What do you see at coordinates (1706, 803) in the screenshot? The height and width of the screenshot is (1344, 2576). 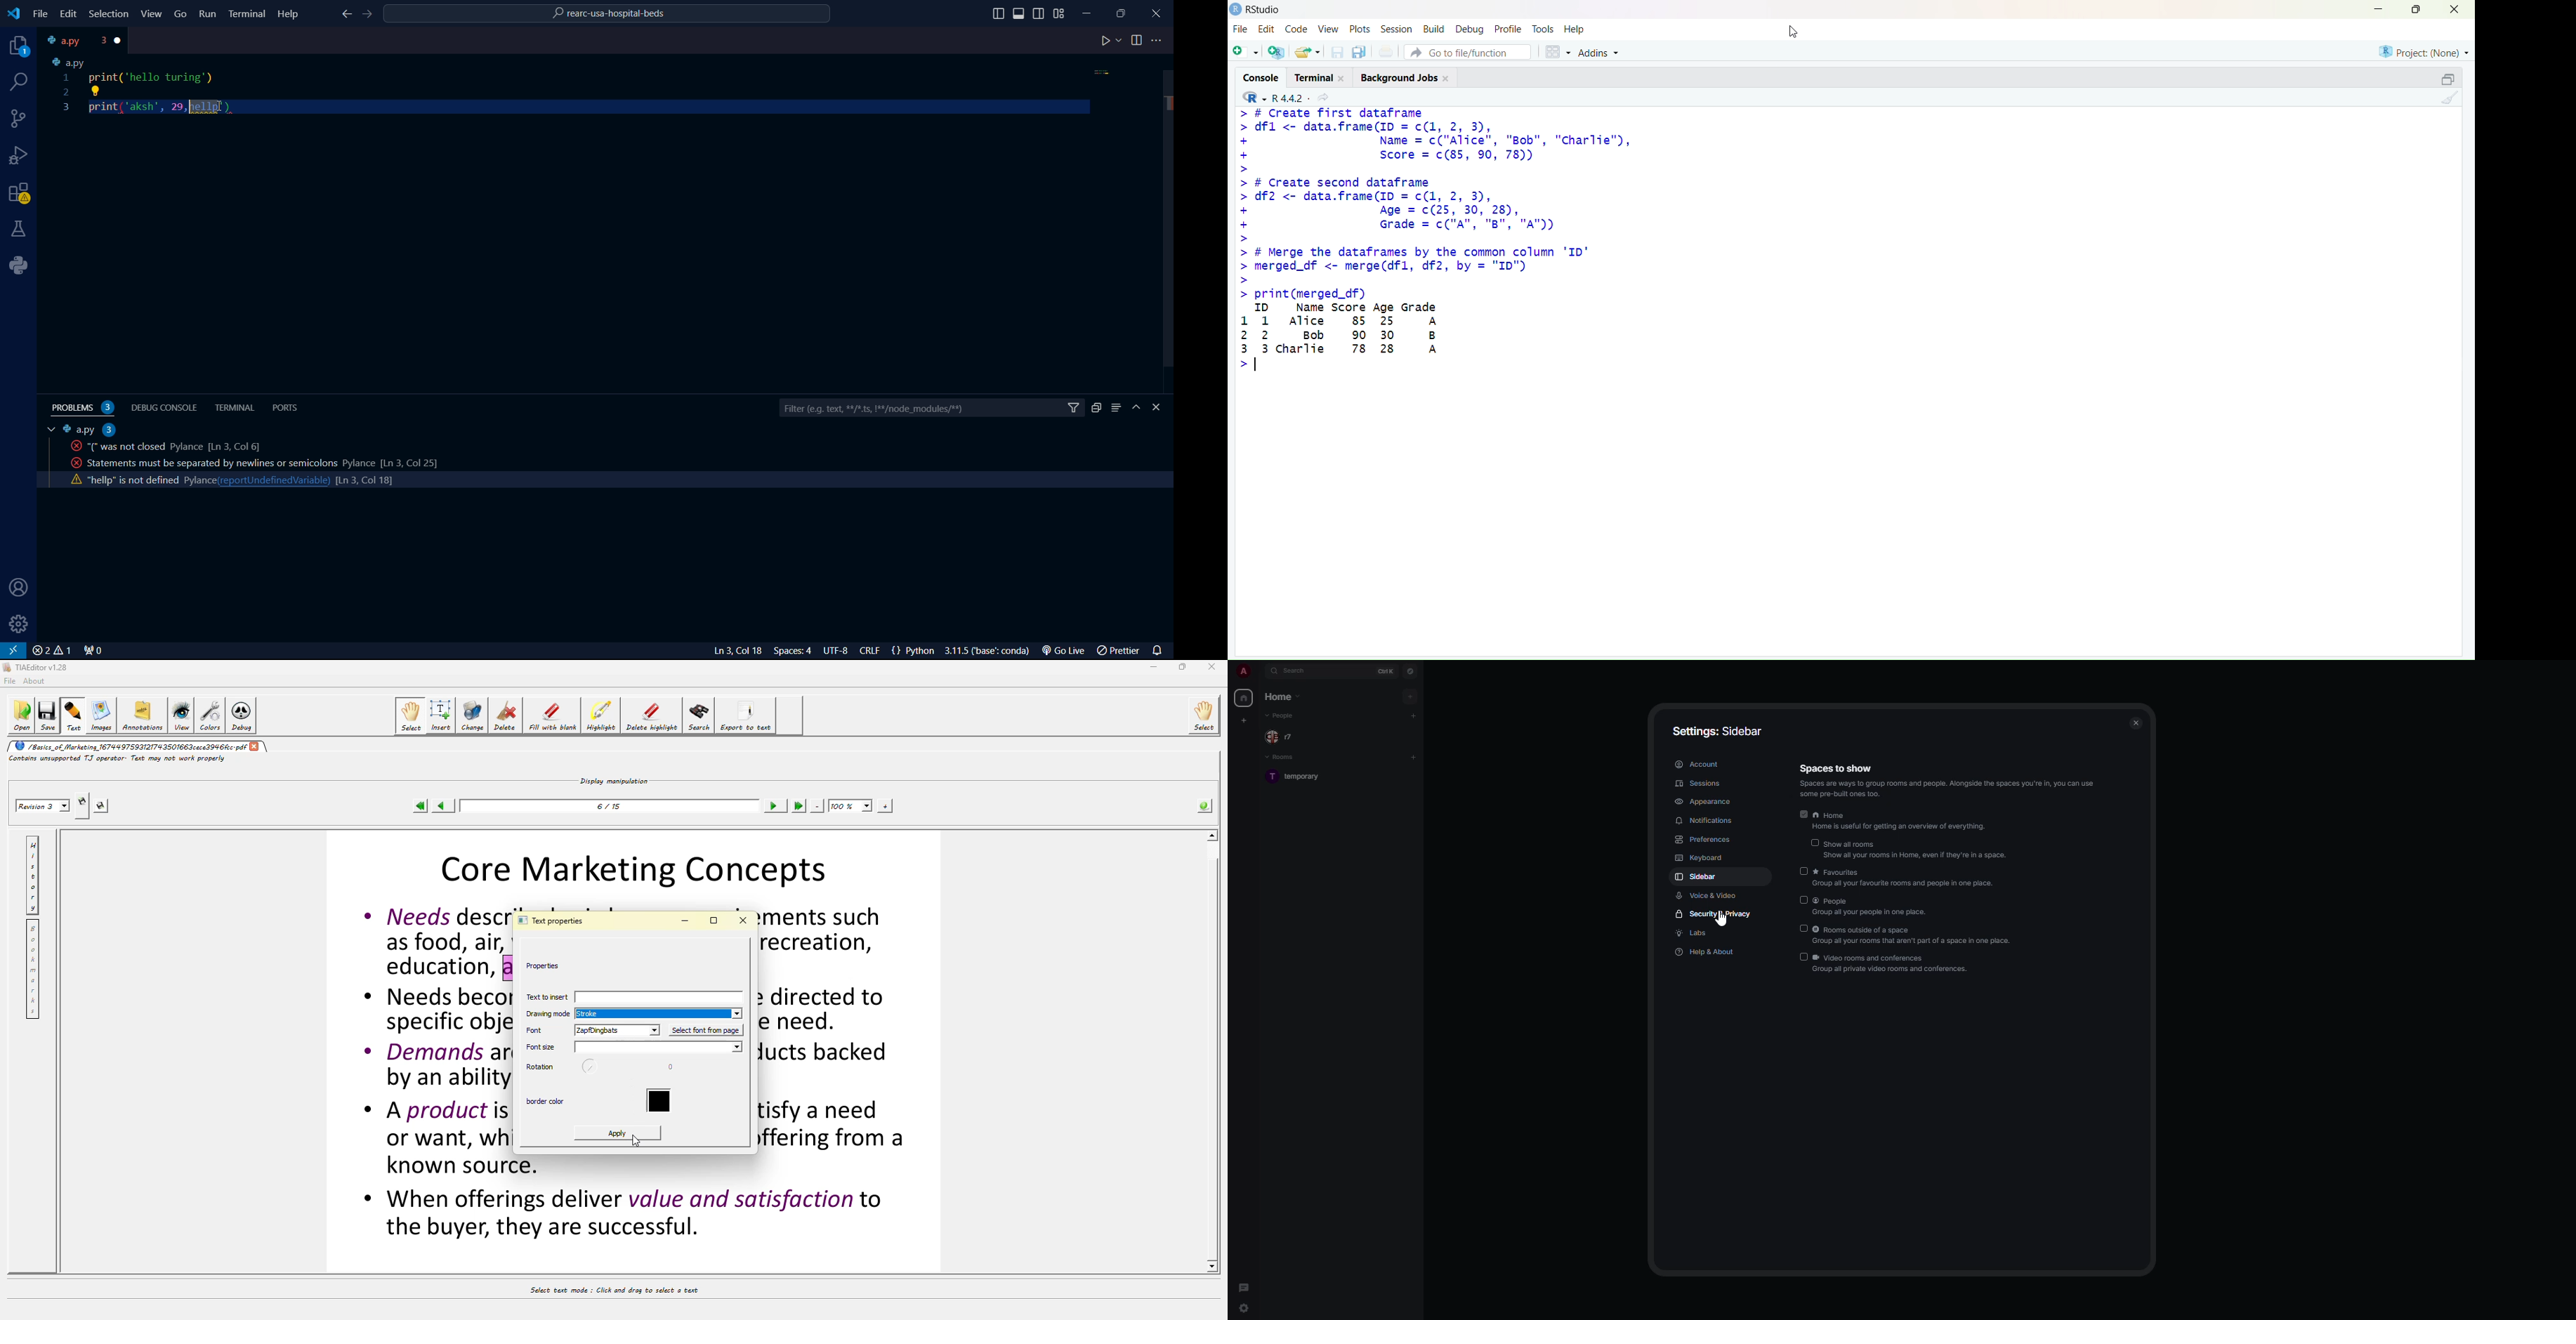 I see `appearance` at bounding box center [1706, 803].